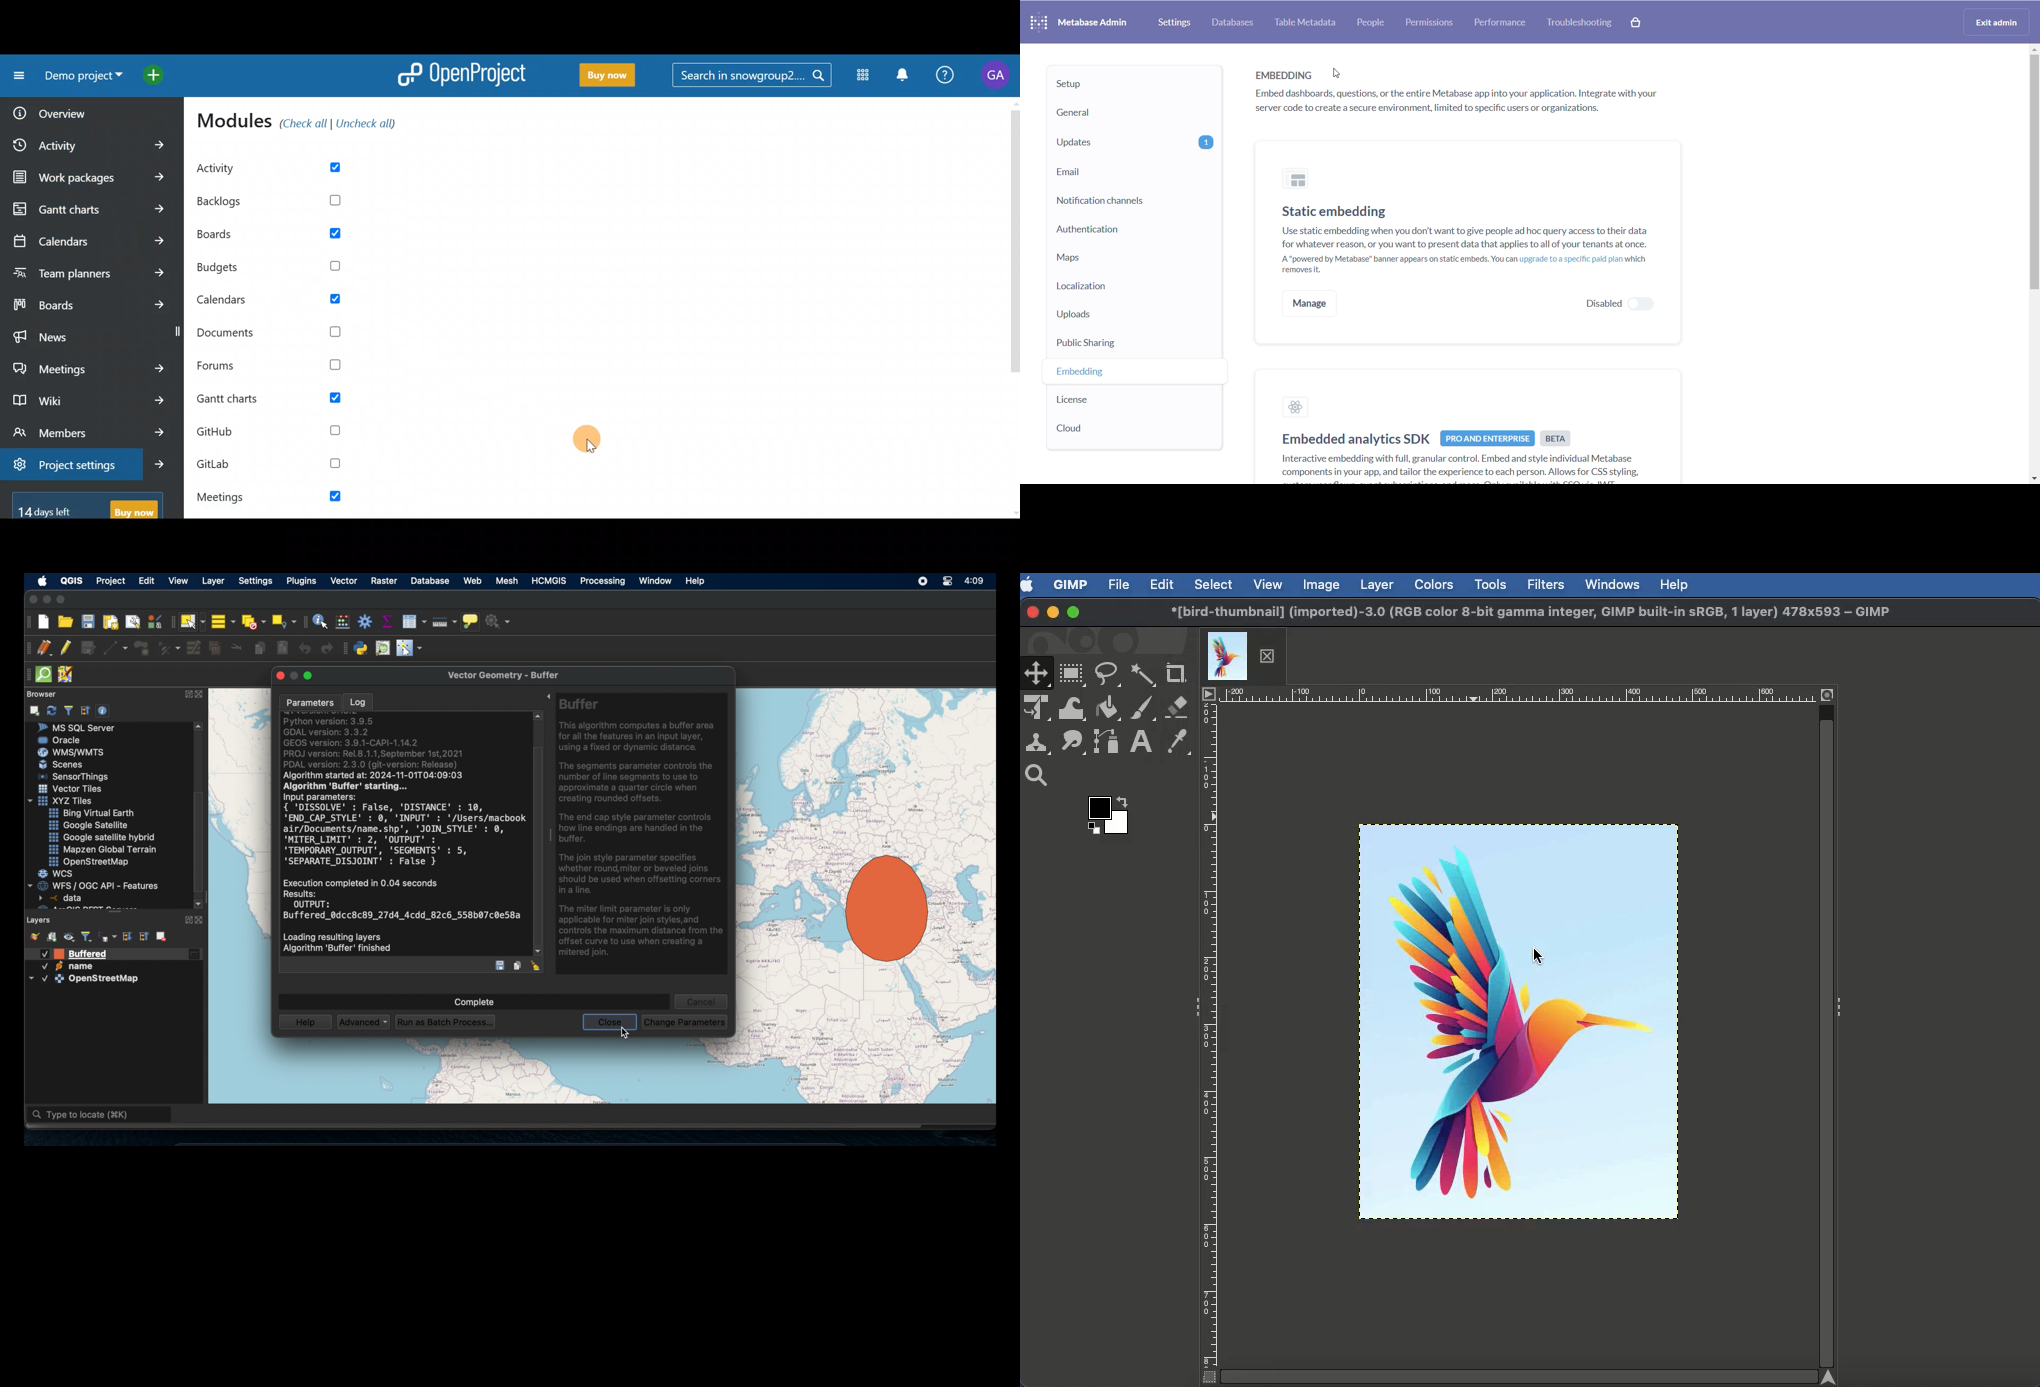  What do you see at coordinates (116, 648) in the screenshot?
I see `digitize with segment` at bounding box center [116, 648].